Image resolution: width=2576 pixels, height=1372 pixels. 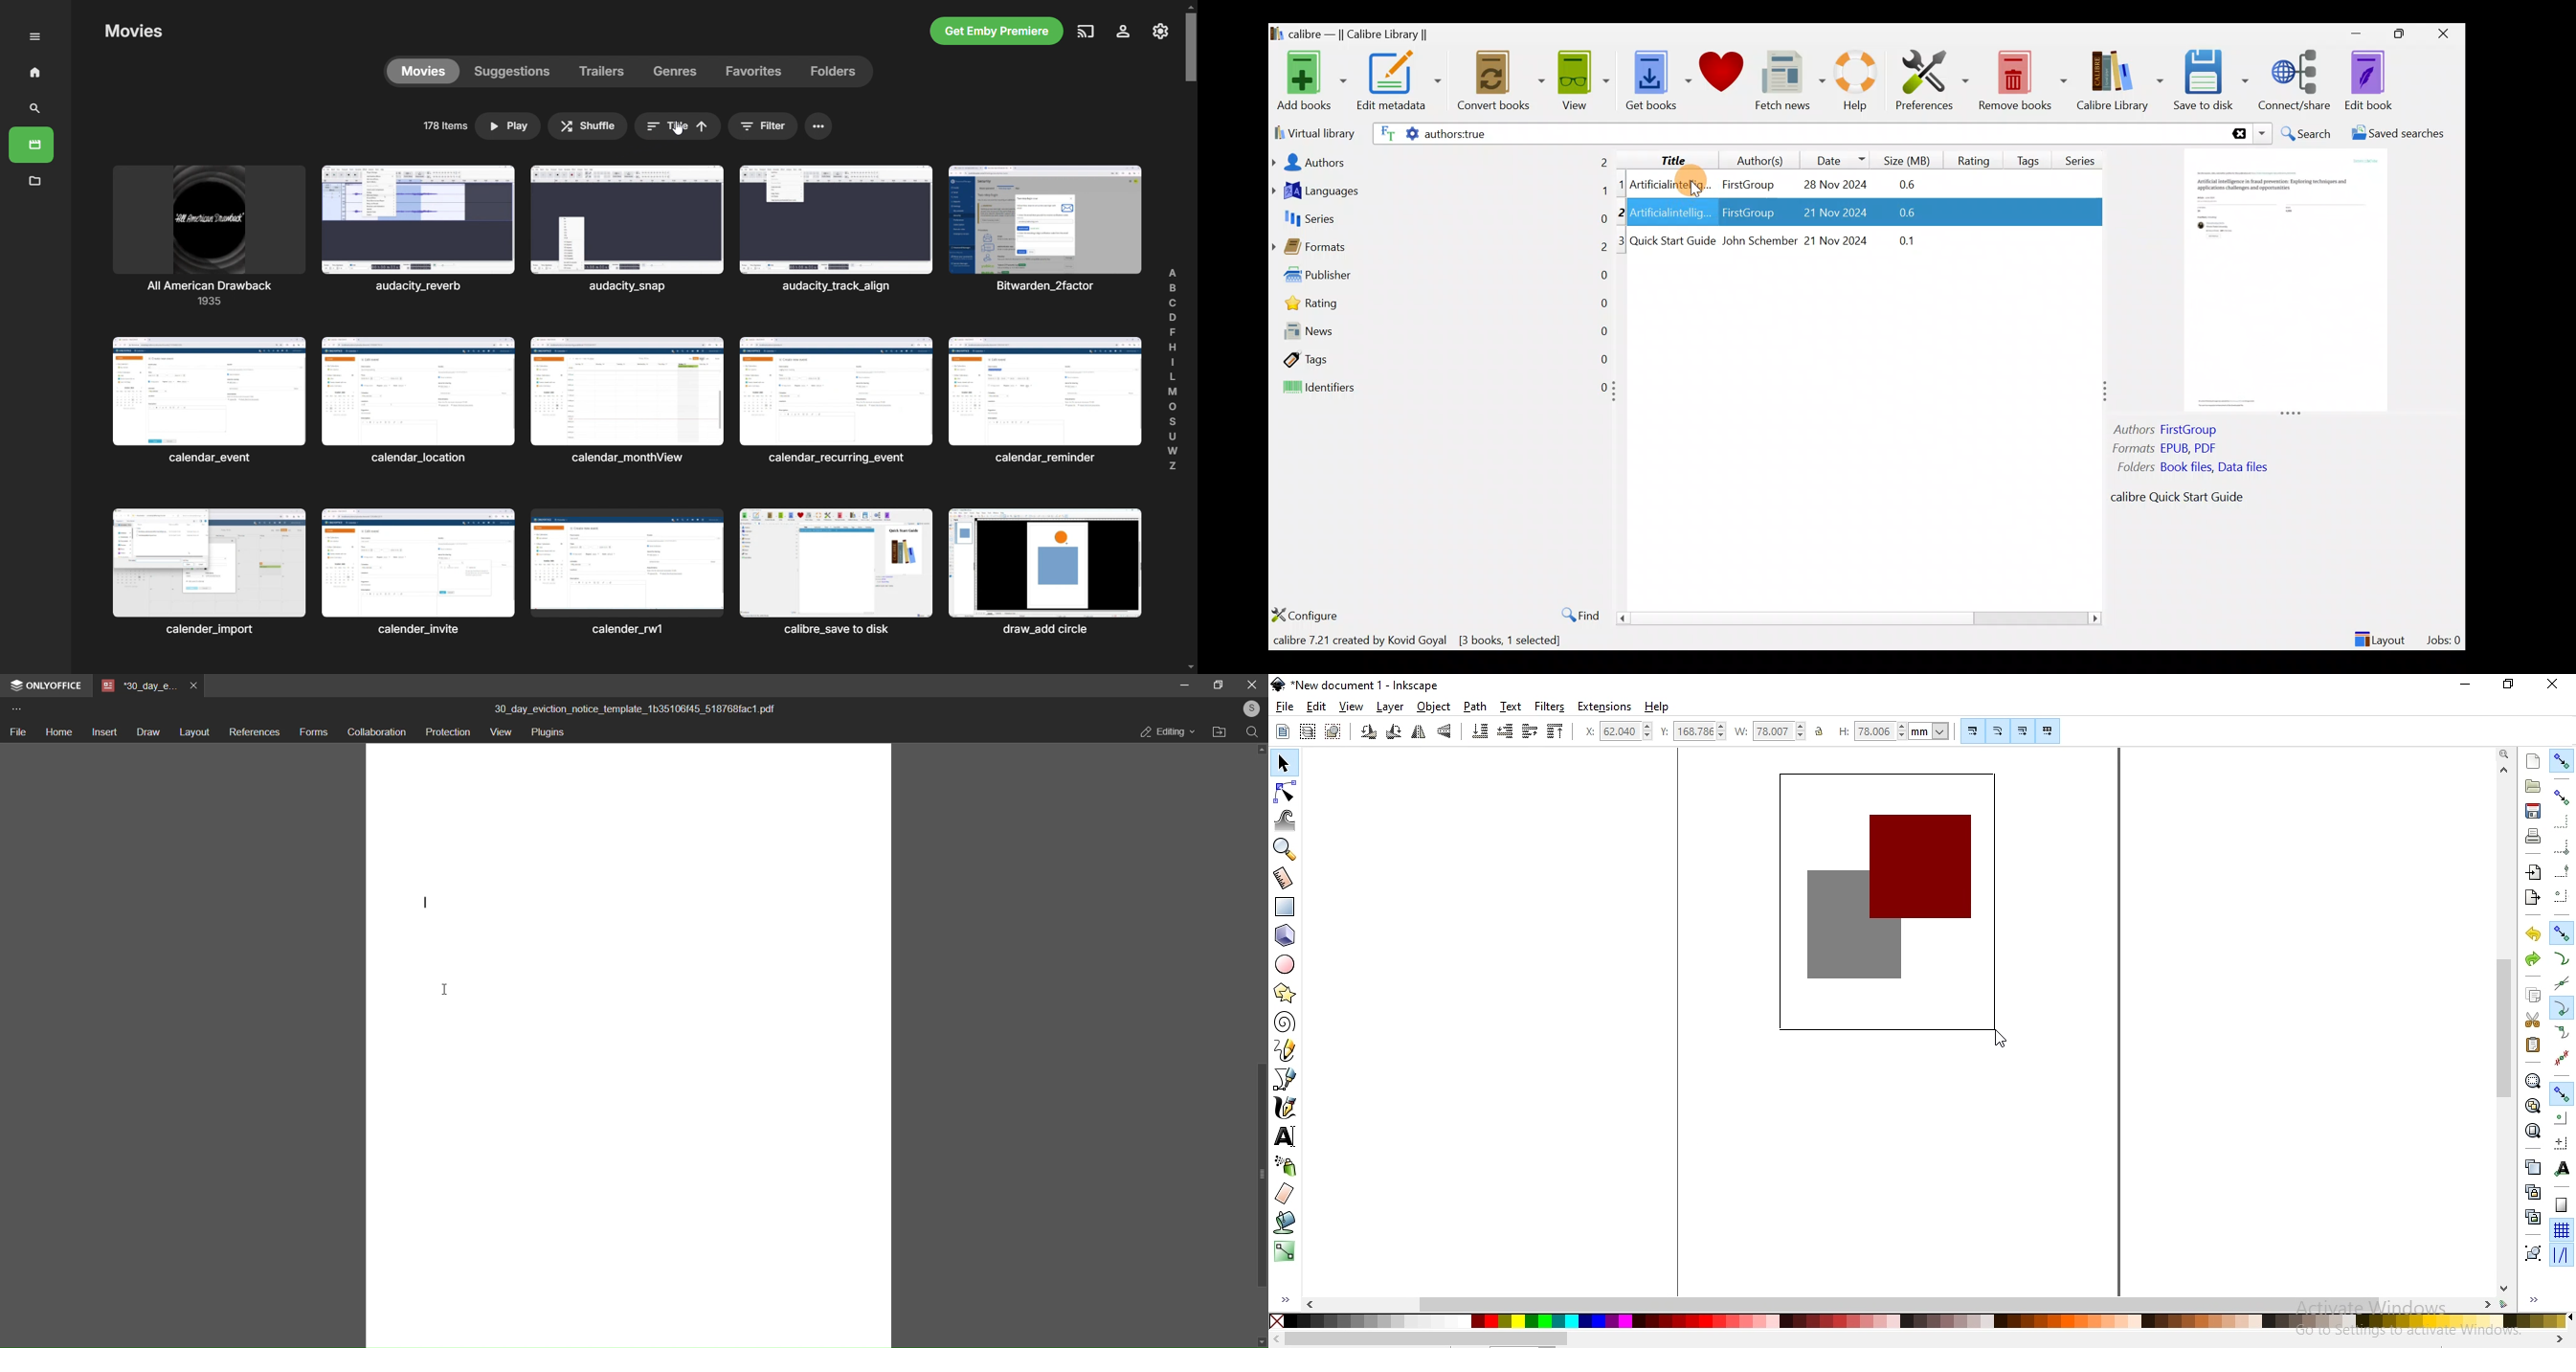 I want to click on edit, so click(x=1315, y=707).